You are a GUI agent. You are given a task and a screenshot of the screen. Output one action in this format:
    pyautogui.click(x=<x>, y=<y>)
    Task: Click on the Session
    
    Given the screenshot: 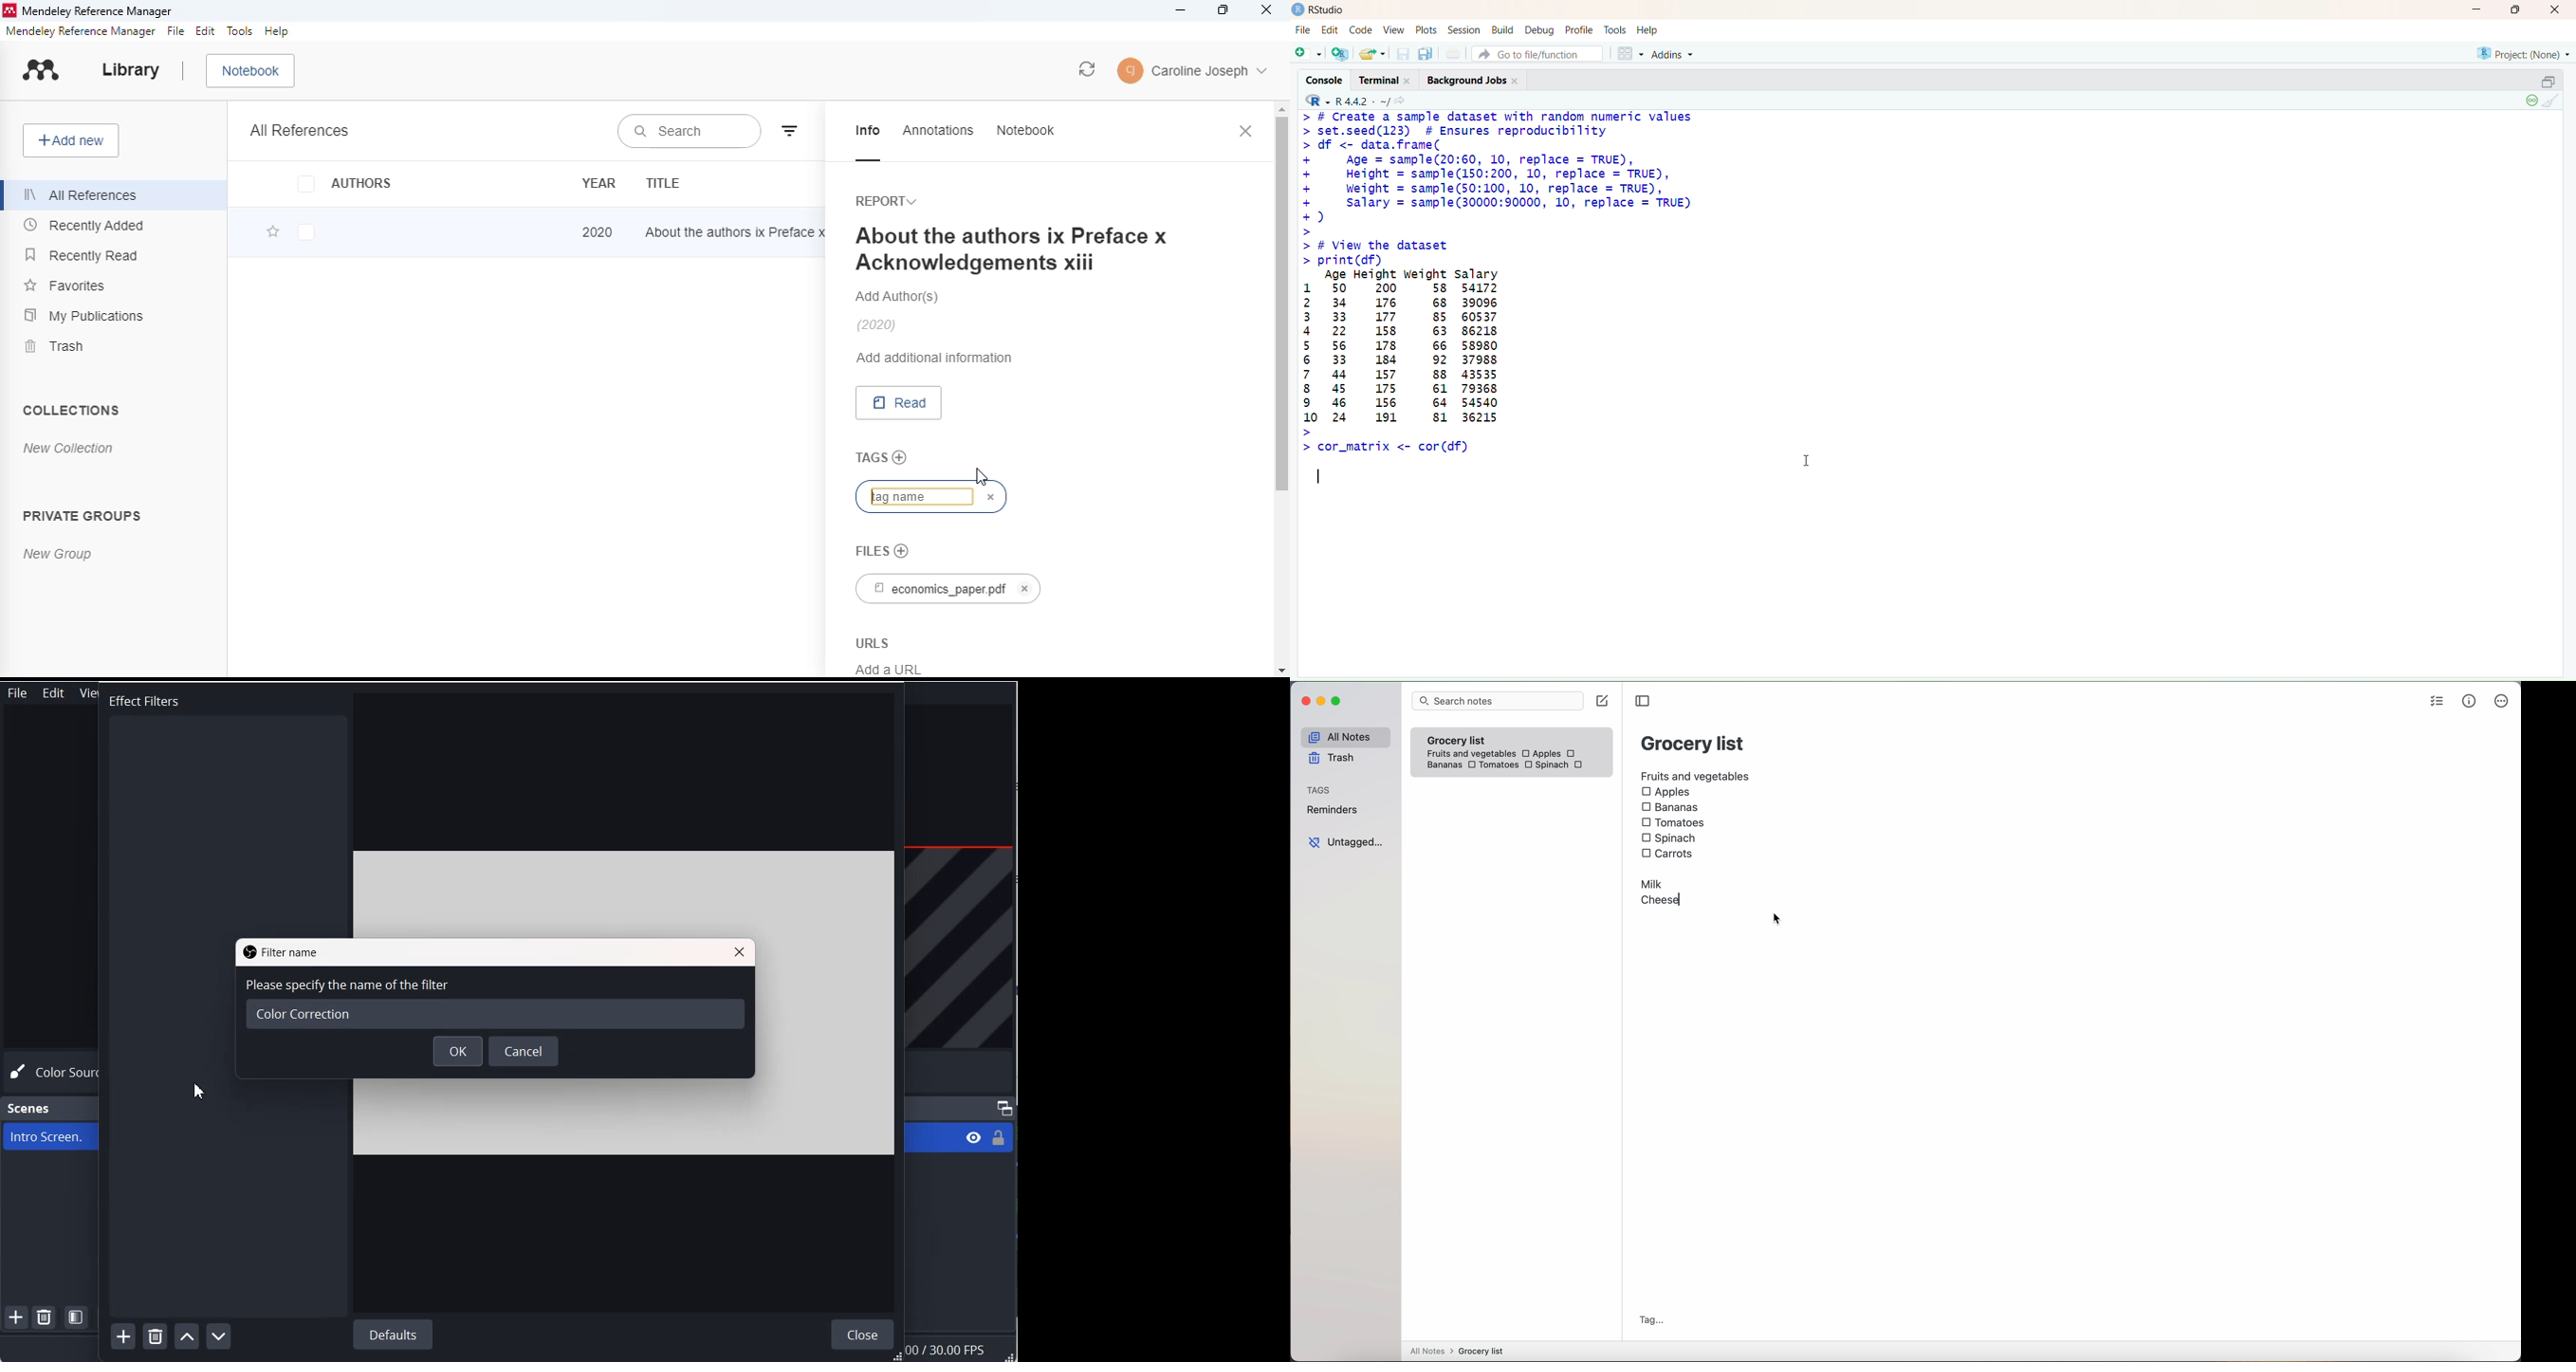 What is the action you would take?
    pyautogui.click(x=1466, y=30)
    